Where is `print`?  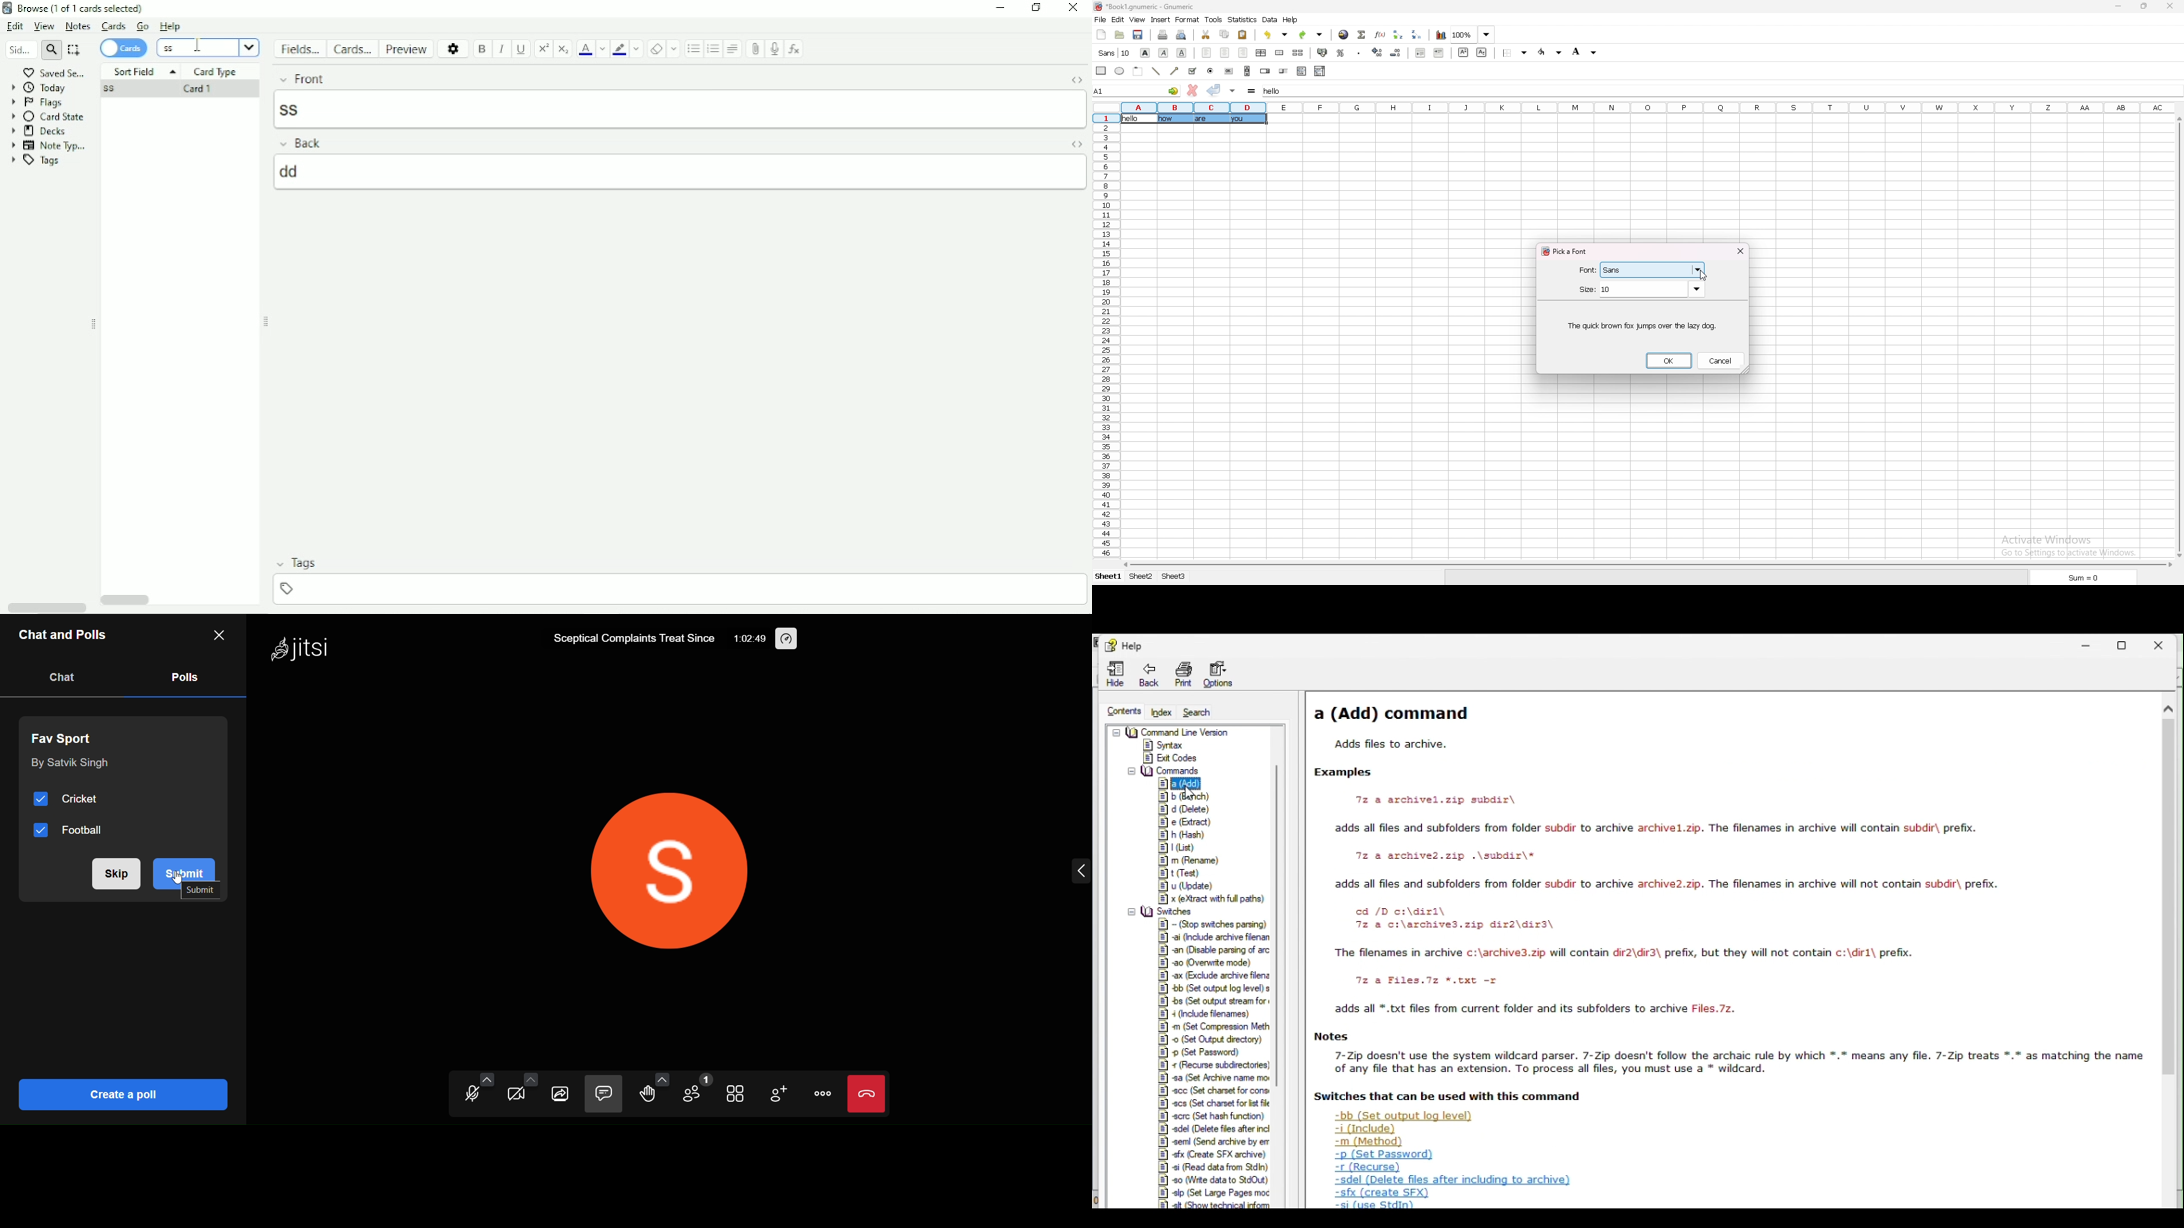 print is located at coordinates (1164, 34).